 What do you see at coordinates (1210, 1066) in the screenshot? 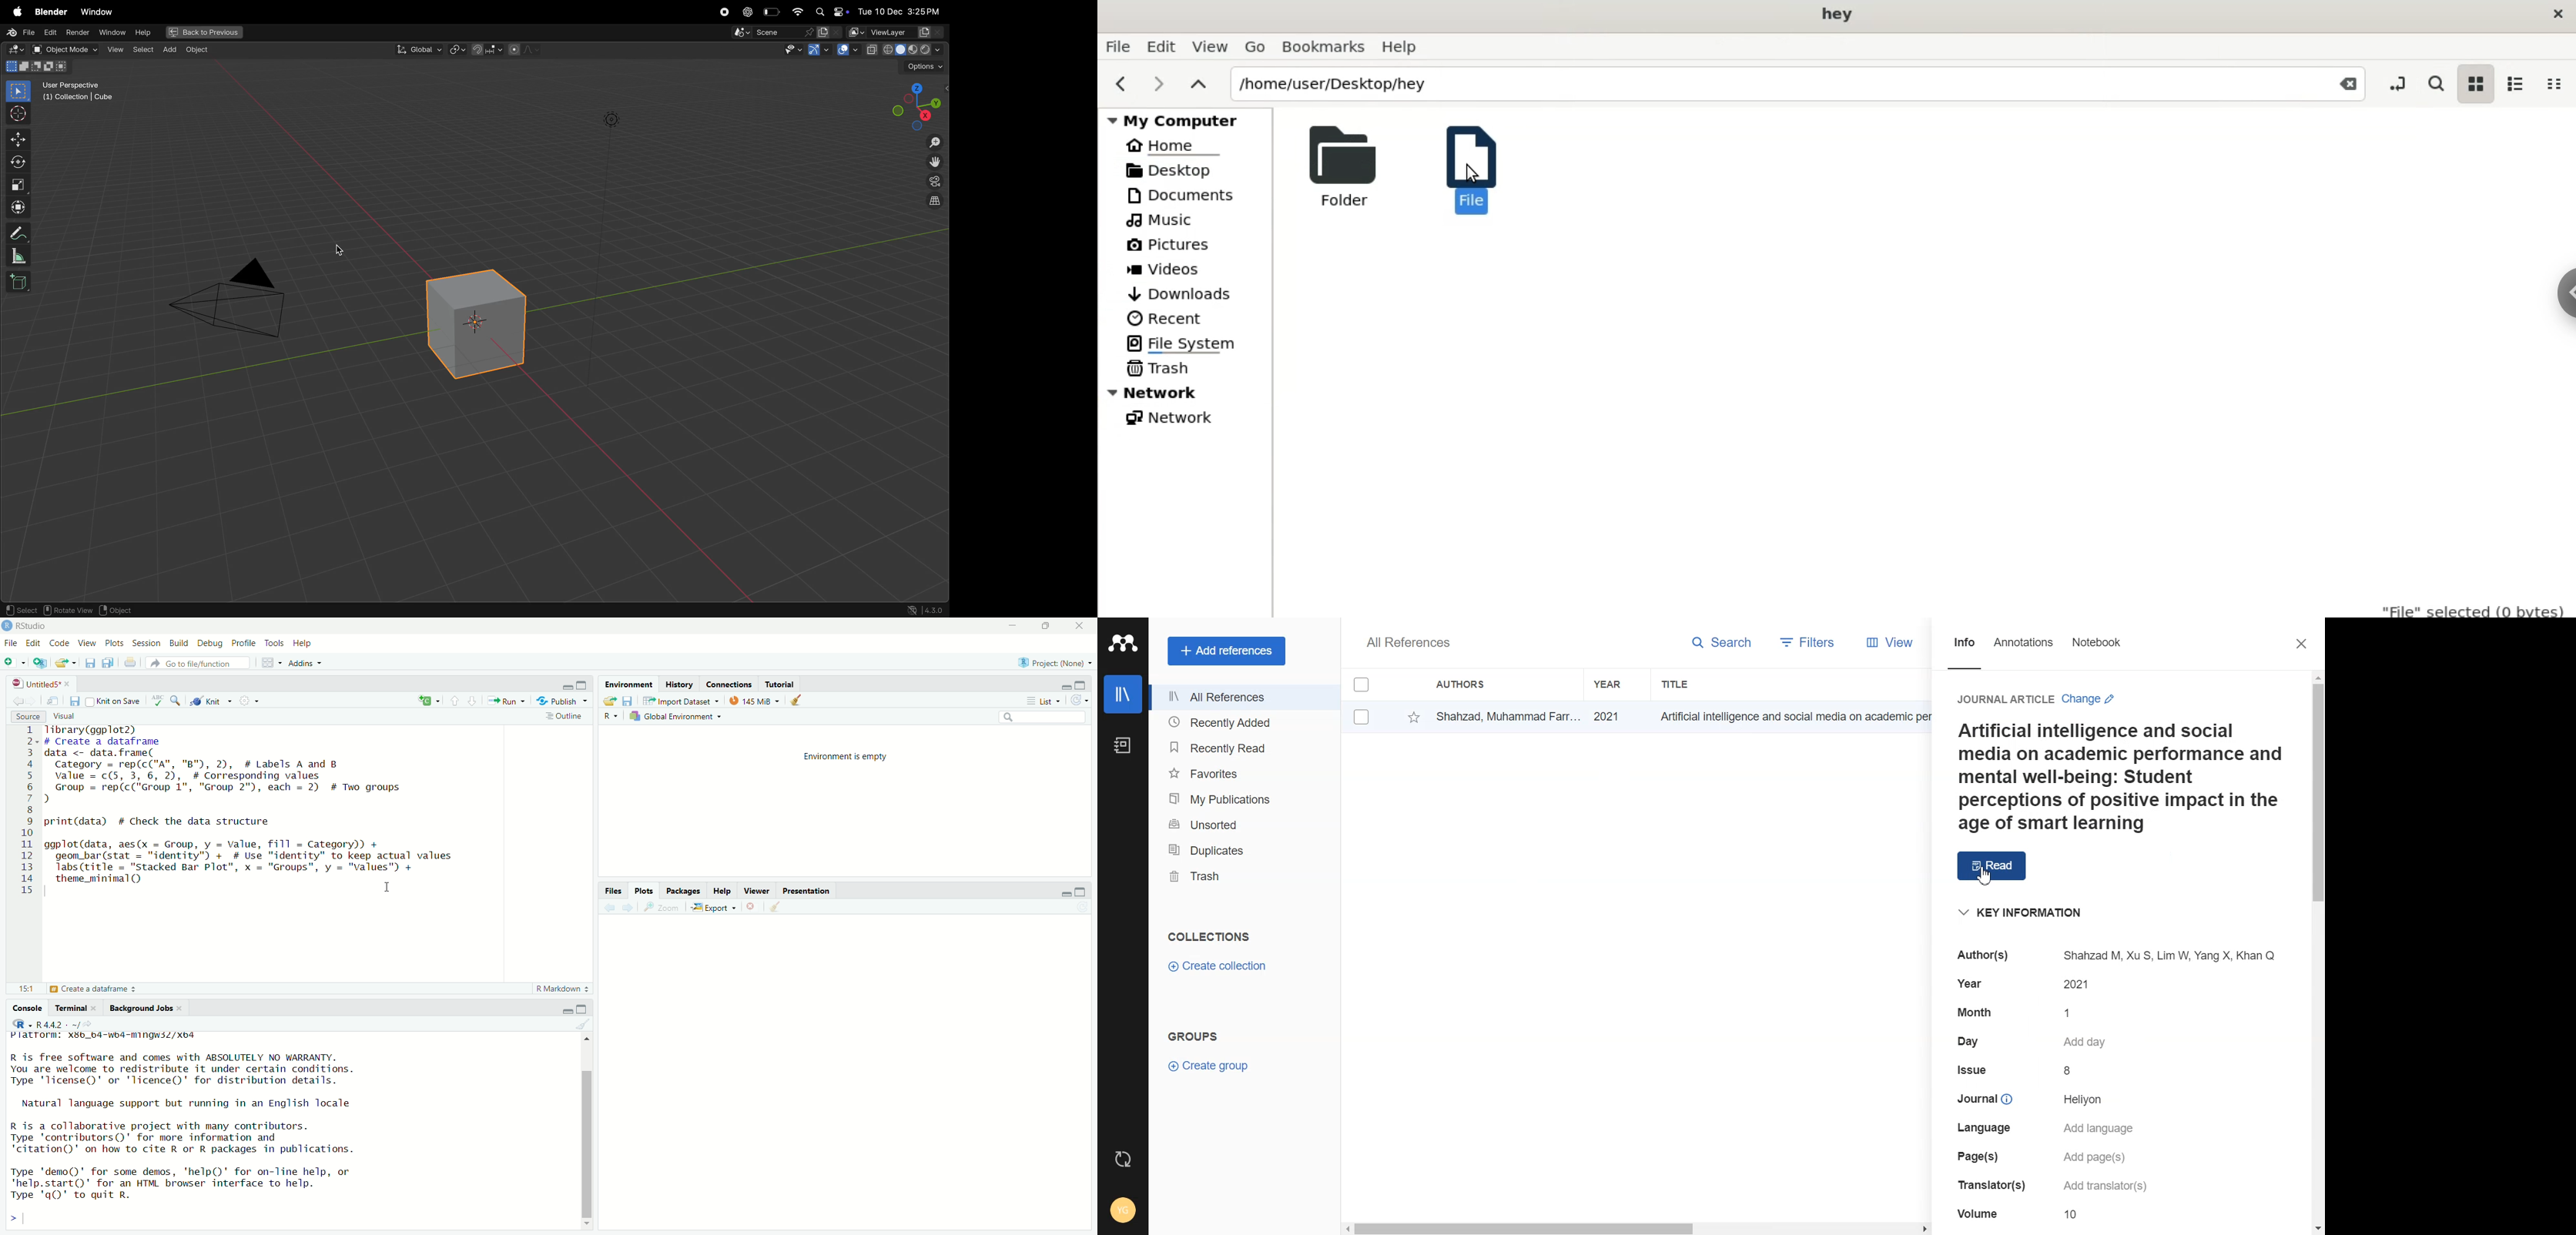
I see `Create group` at bounding box center [1210, 1066].